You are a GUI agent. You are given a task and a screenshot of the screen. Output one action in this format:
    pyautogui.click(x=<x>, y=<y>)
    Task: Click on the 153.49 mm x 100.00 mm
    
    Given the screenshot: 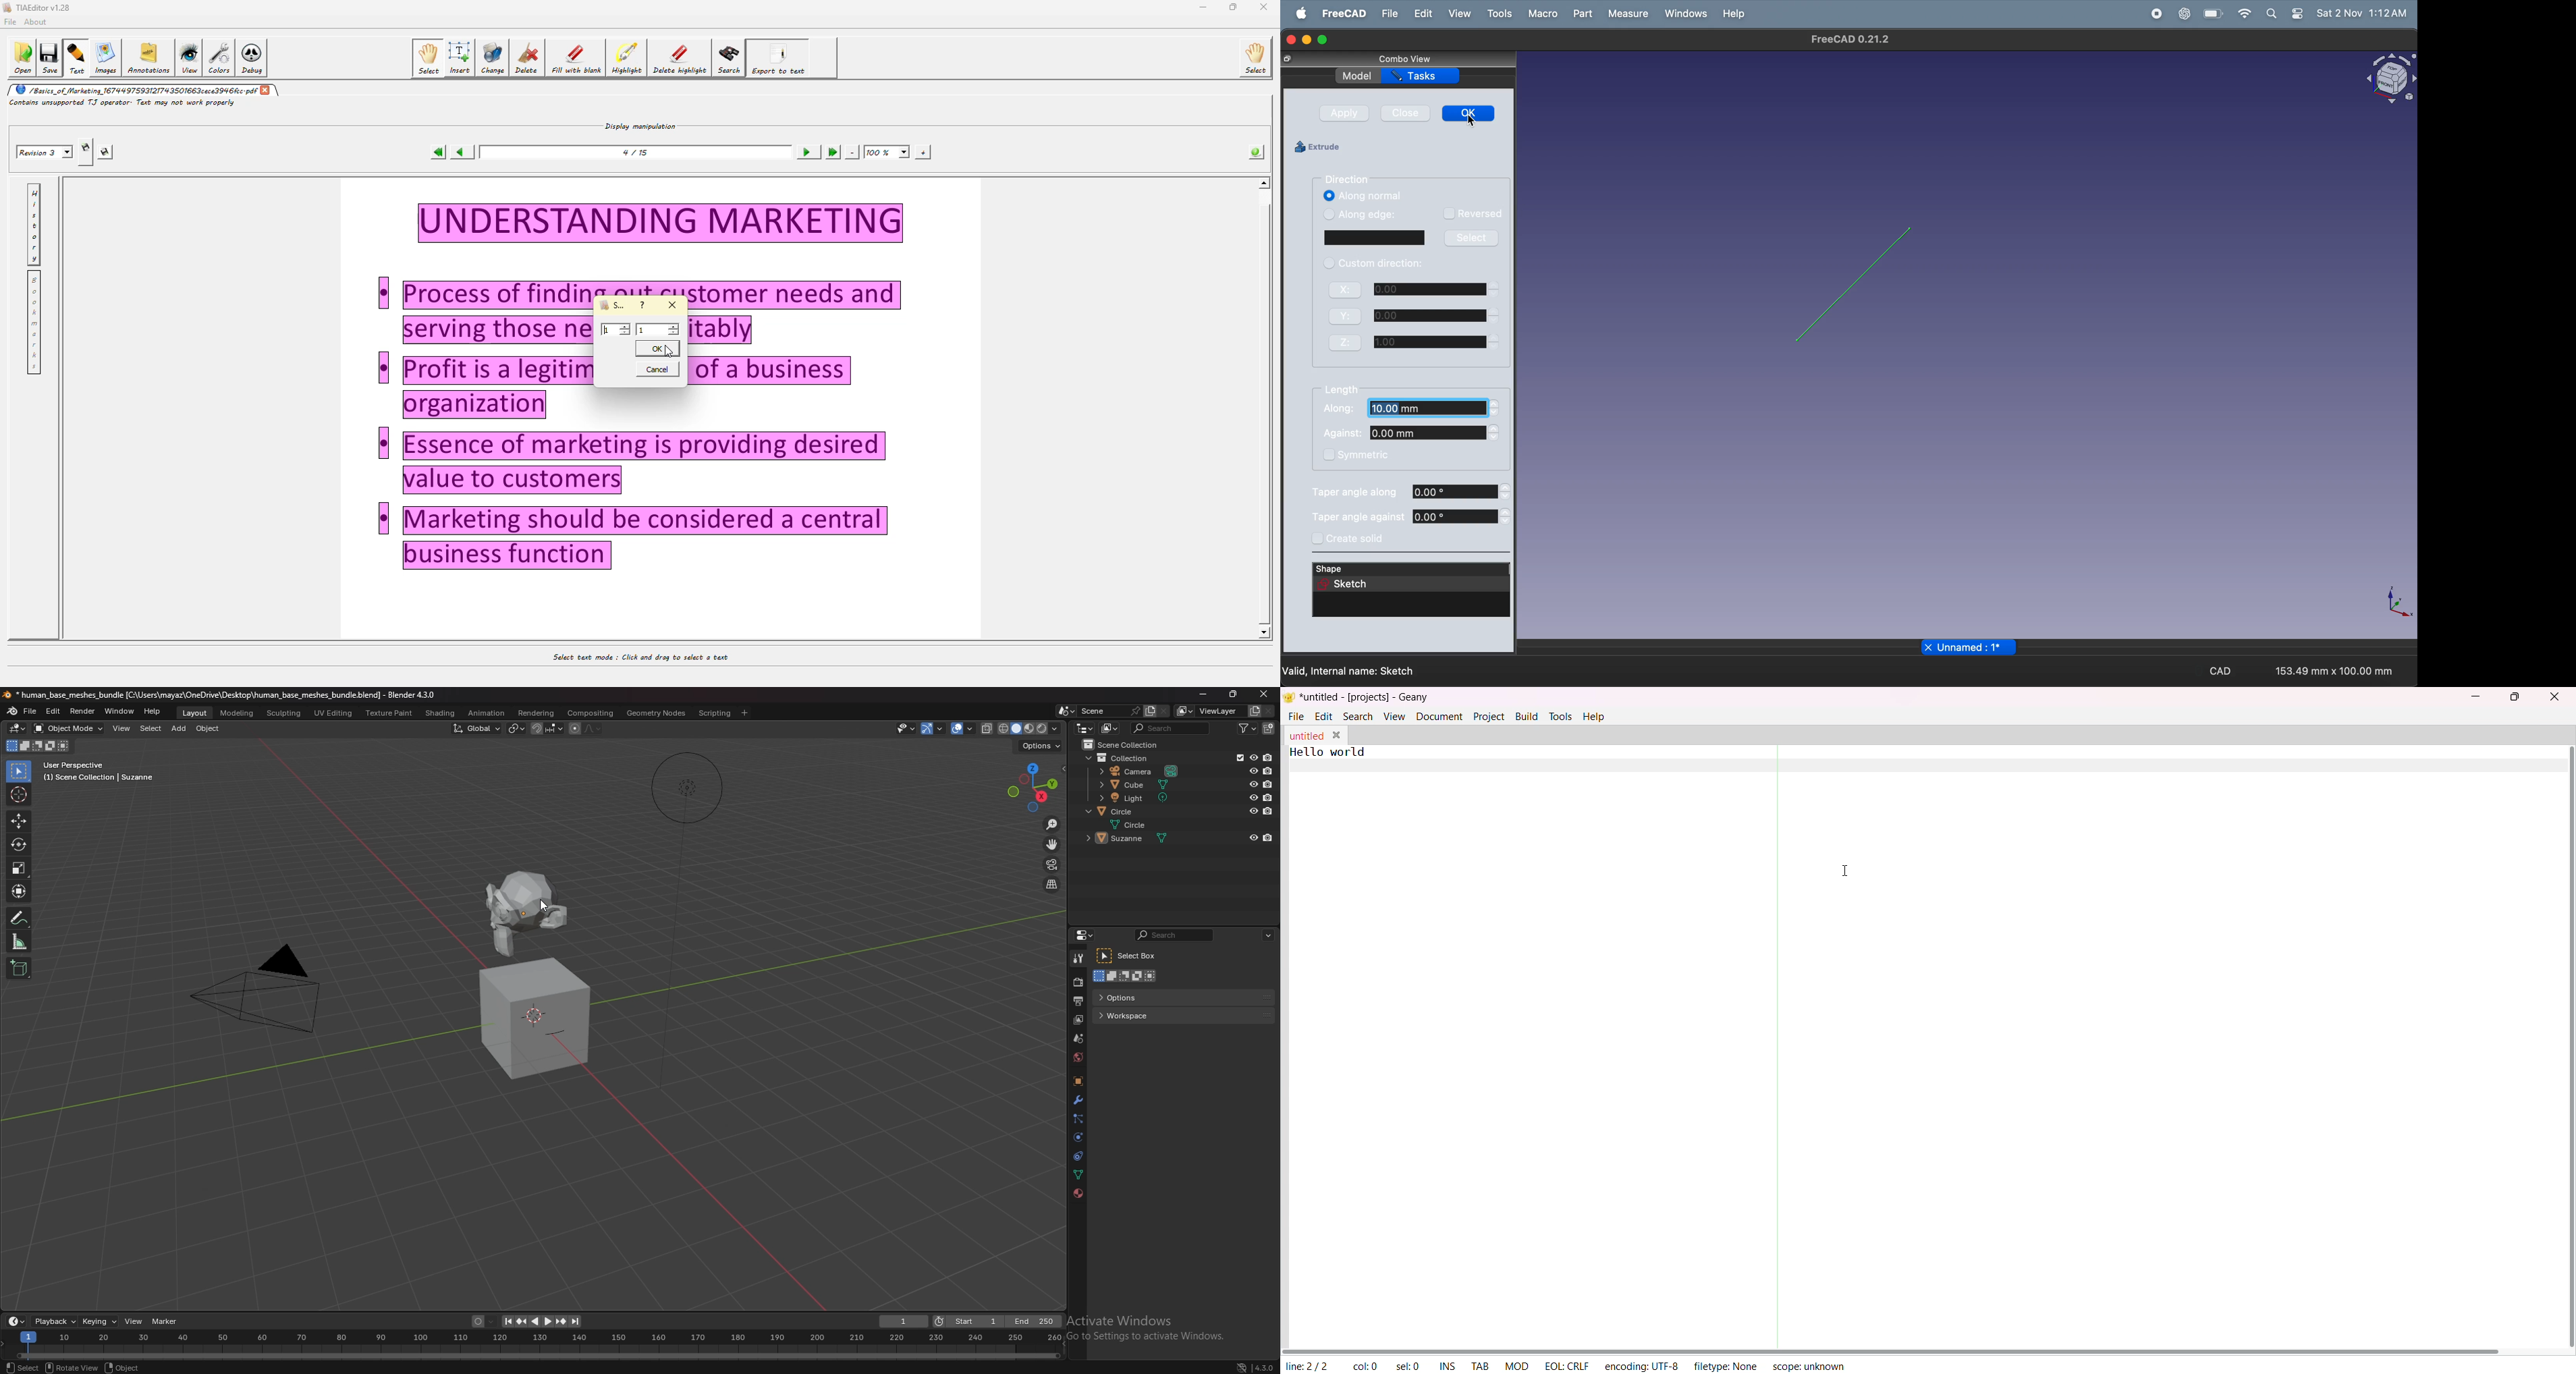 What is the action you would take?
    pyautogui.click(x=2335, y=671)
    